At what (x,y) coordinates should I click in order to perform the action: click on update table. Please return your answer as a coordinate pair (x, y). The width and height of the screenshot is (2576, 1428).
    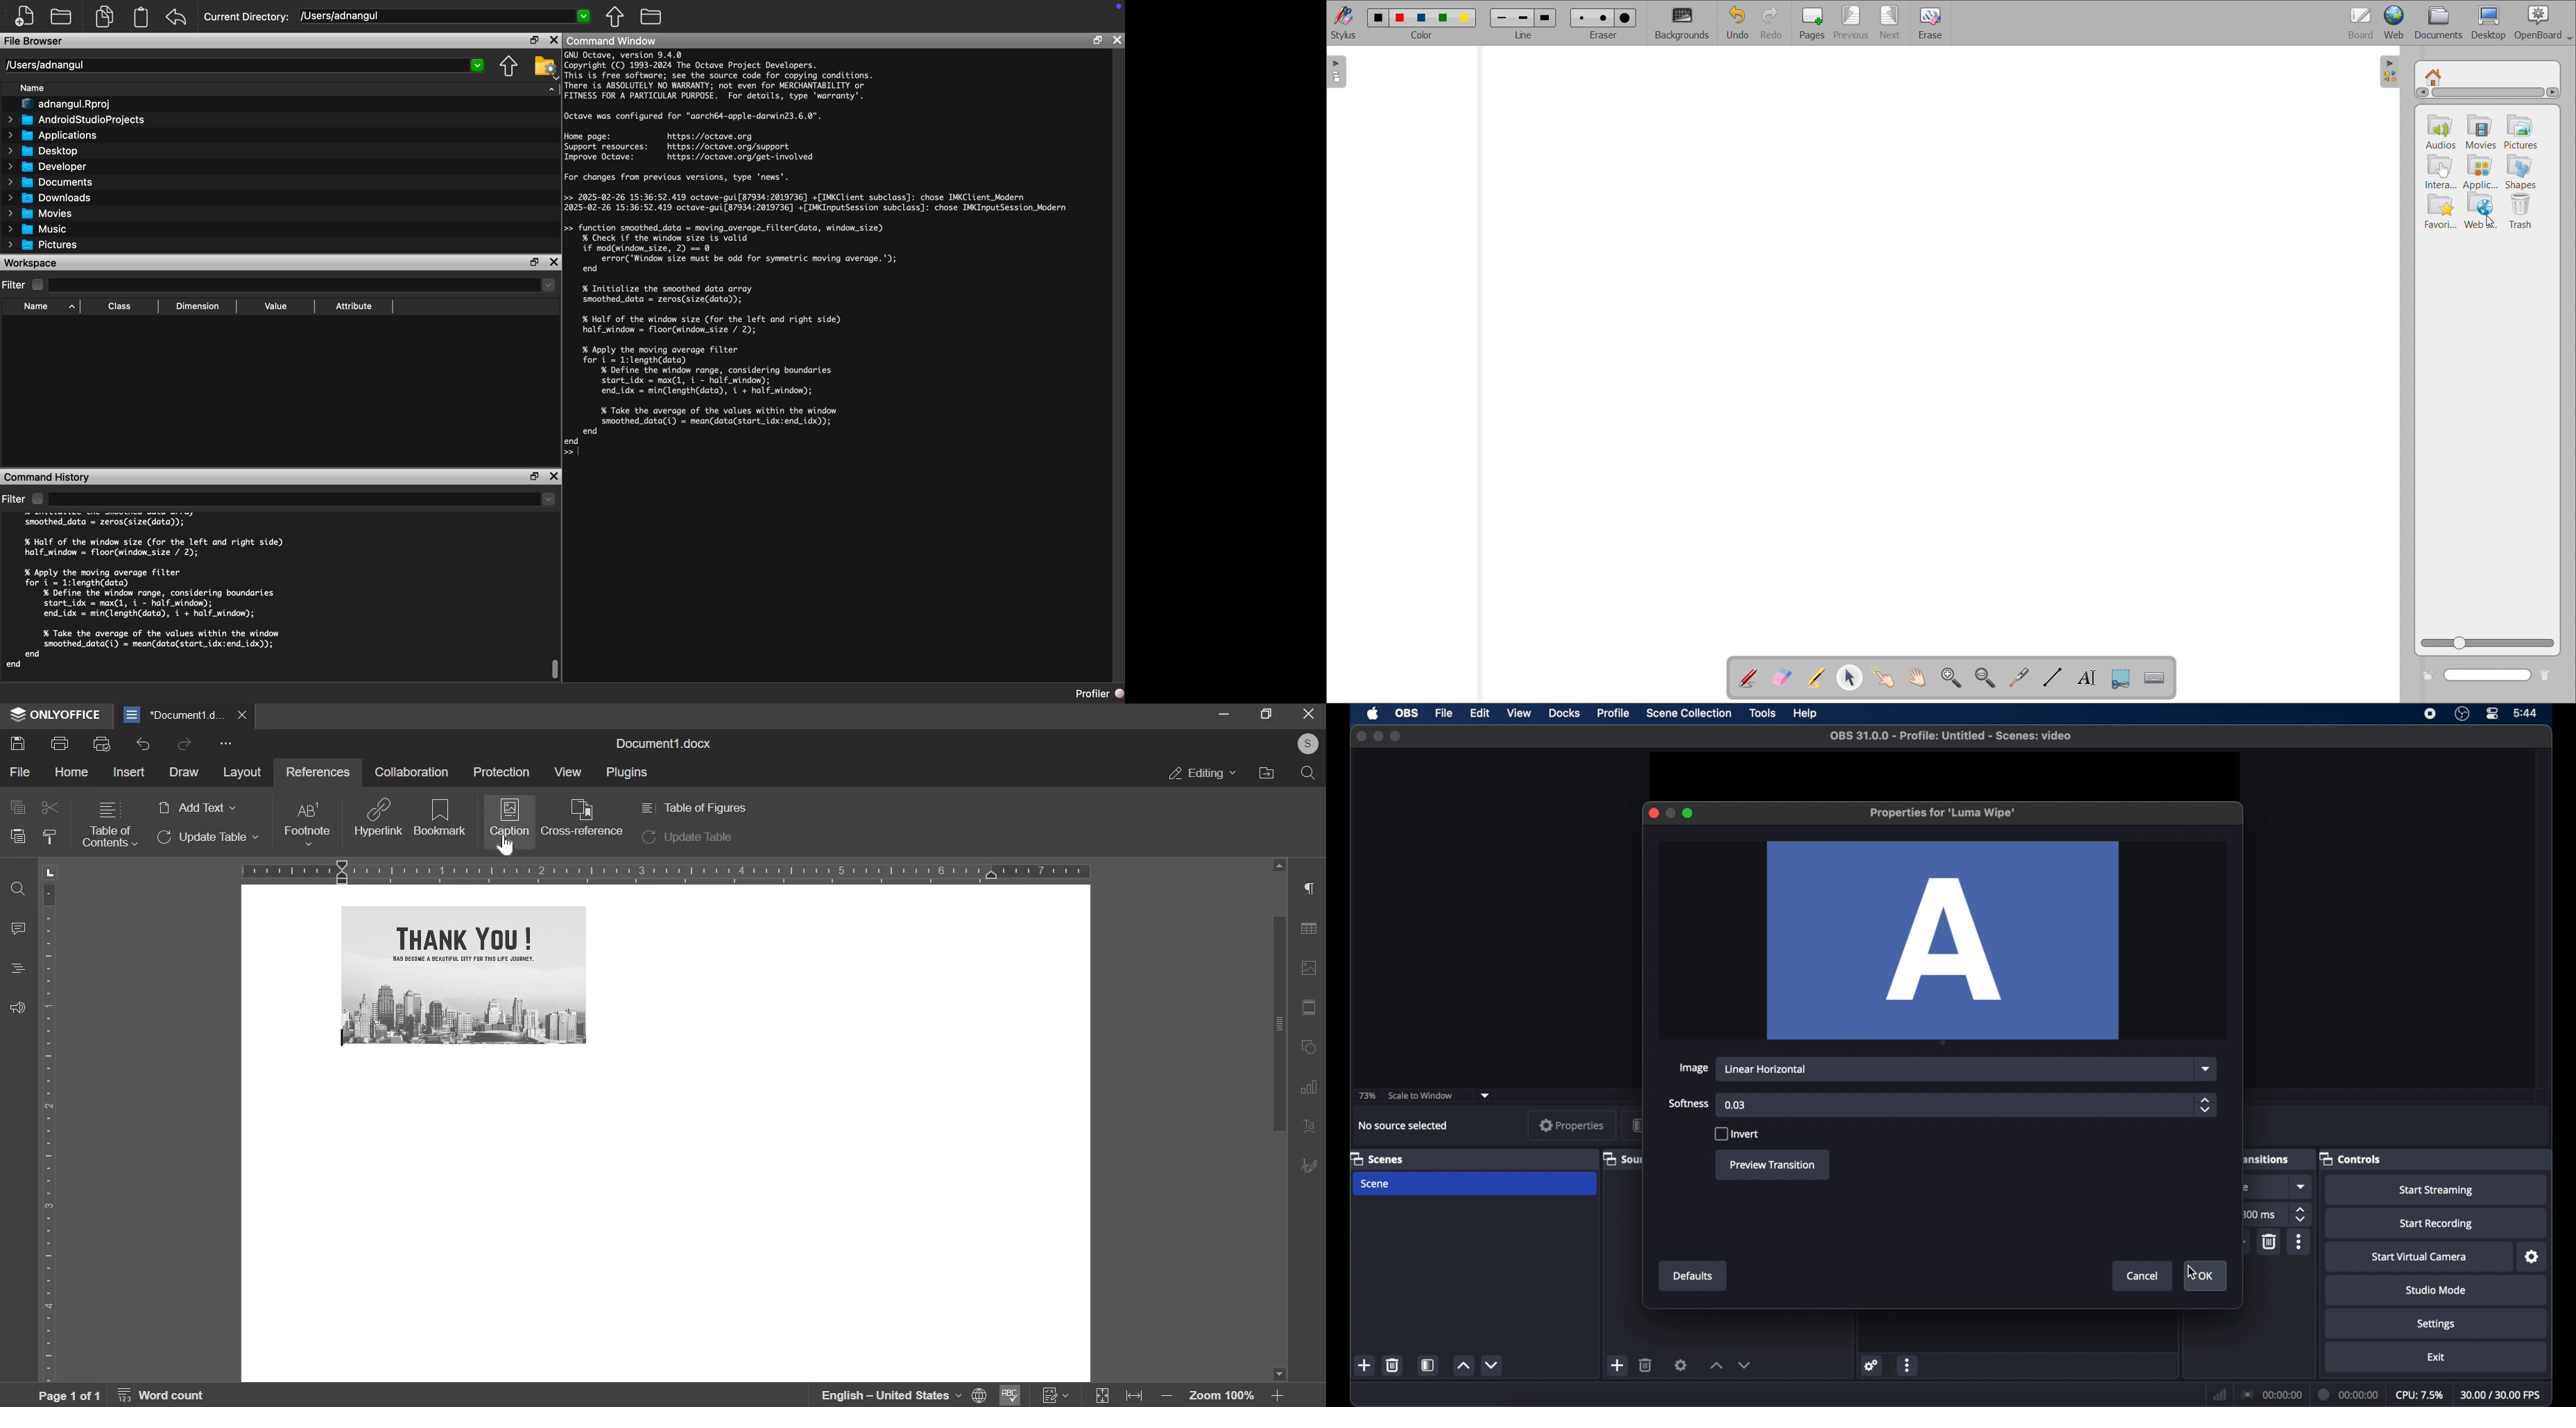
    Looking at the image, I should click on (209, 837).